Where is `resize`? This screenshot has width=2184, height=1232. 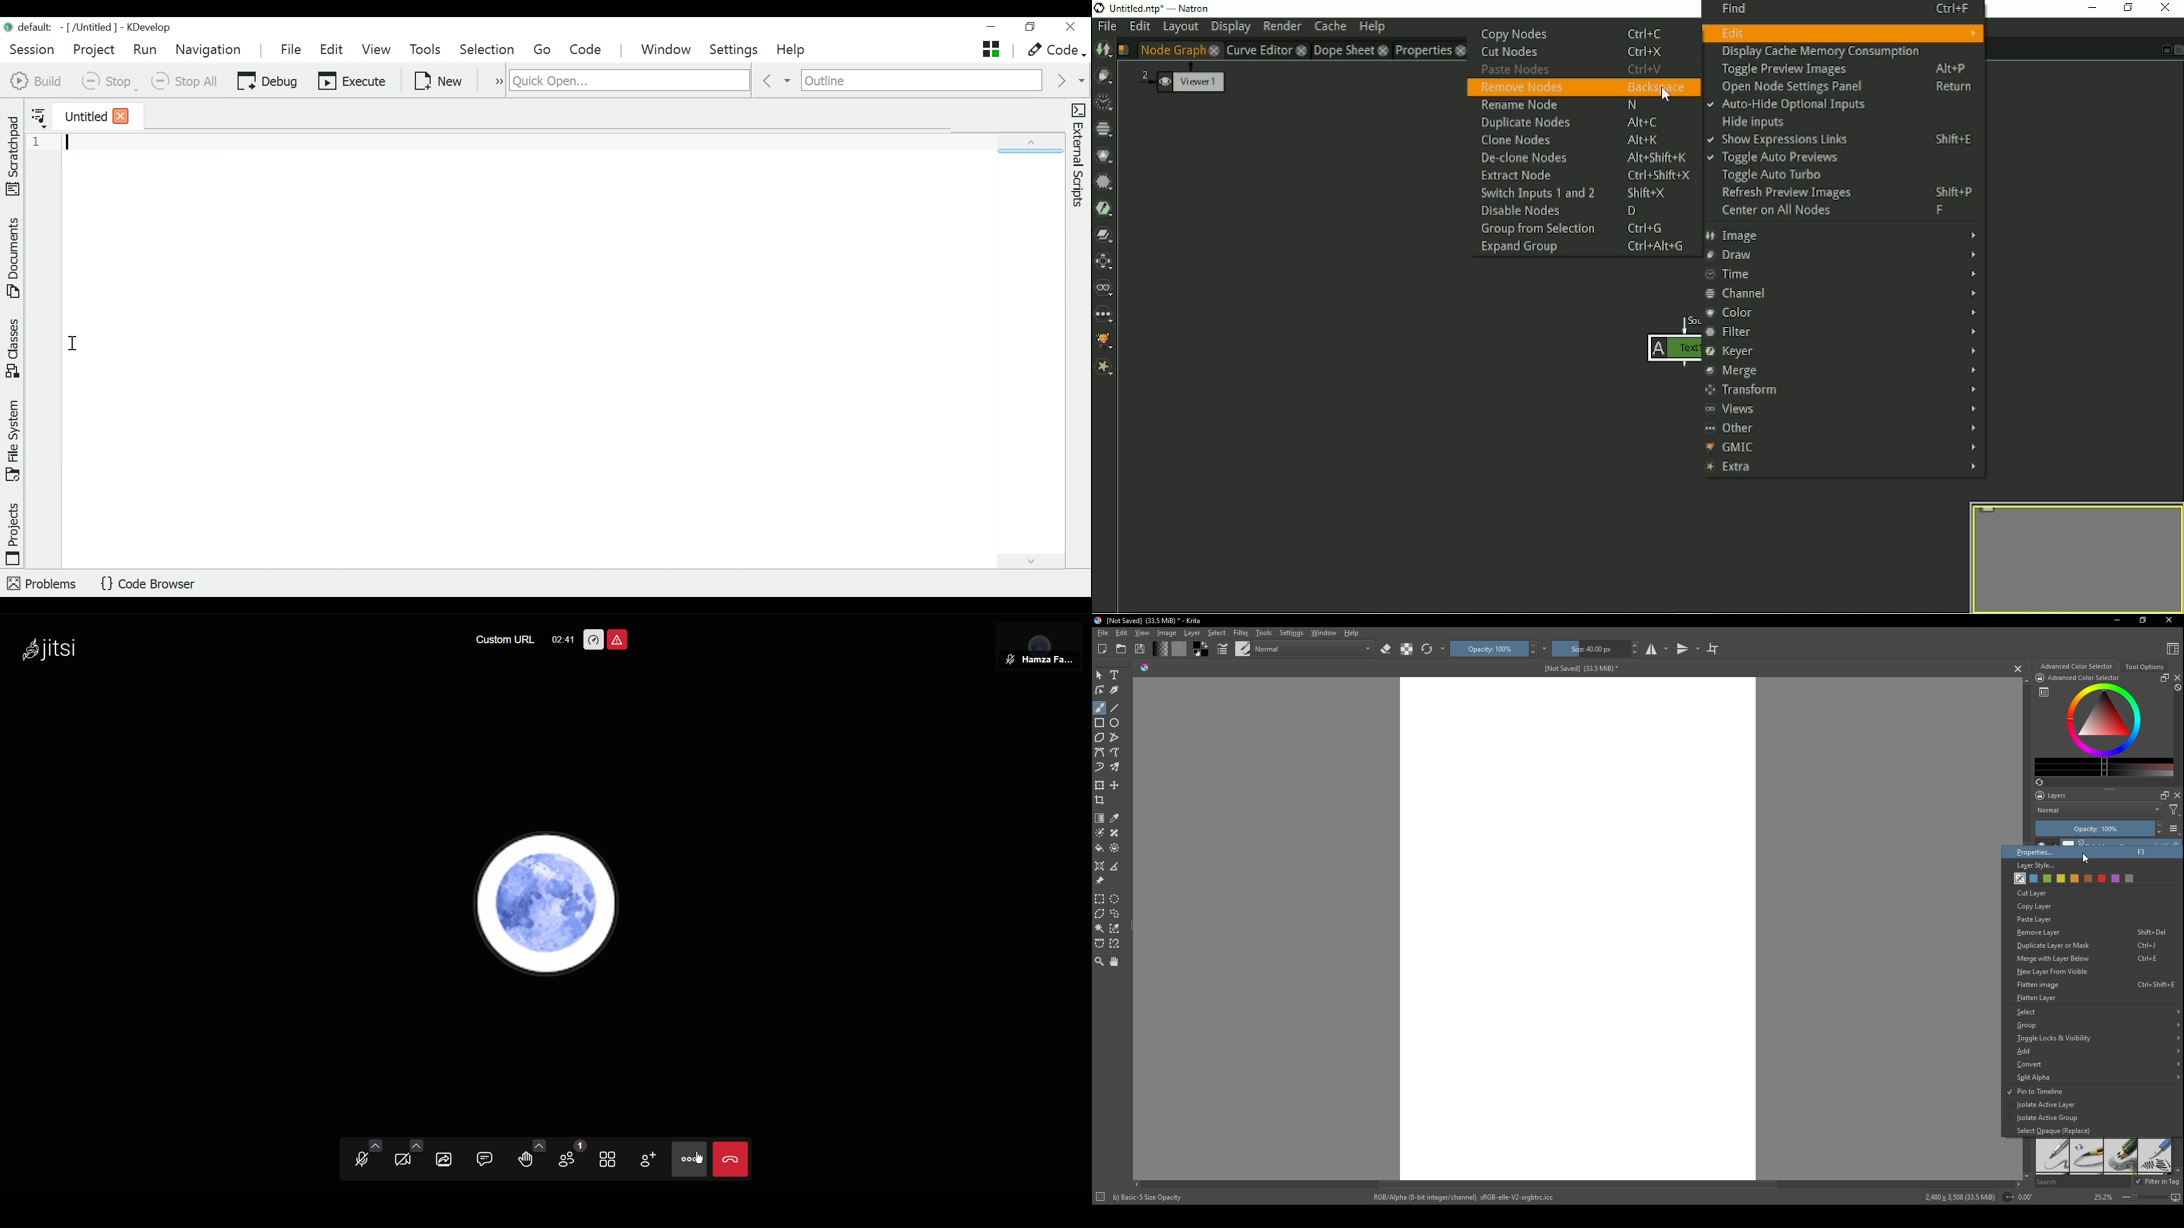
resize is located at coordinates (2142, 621).